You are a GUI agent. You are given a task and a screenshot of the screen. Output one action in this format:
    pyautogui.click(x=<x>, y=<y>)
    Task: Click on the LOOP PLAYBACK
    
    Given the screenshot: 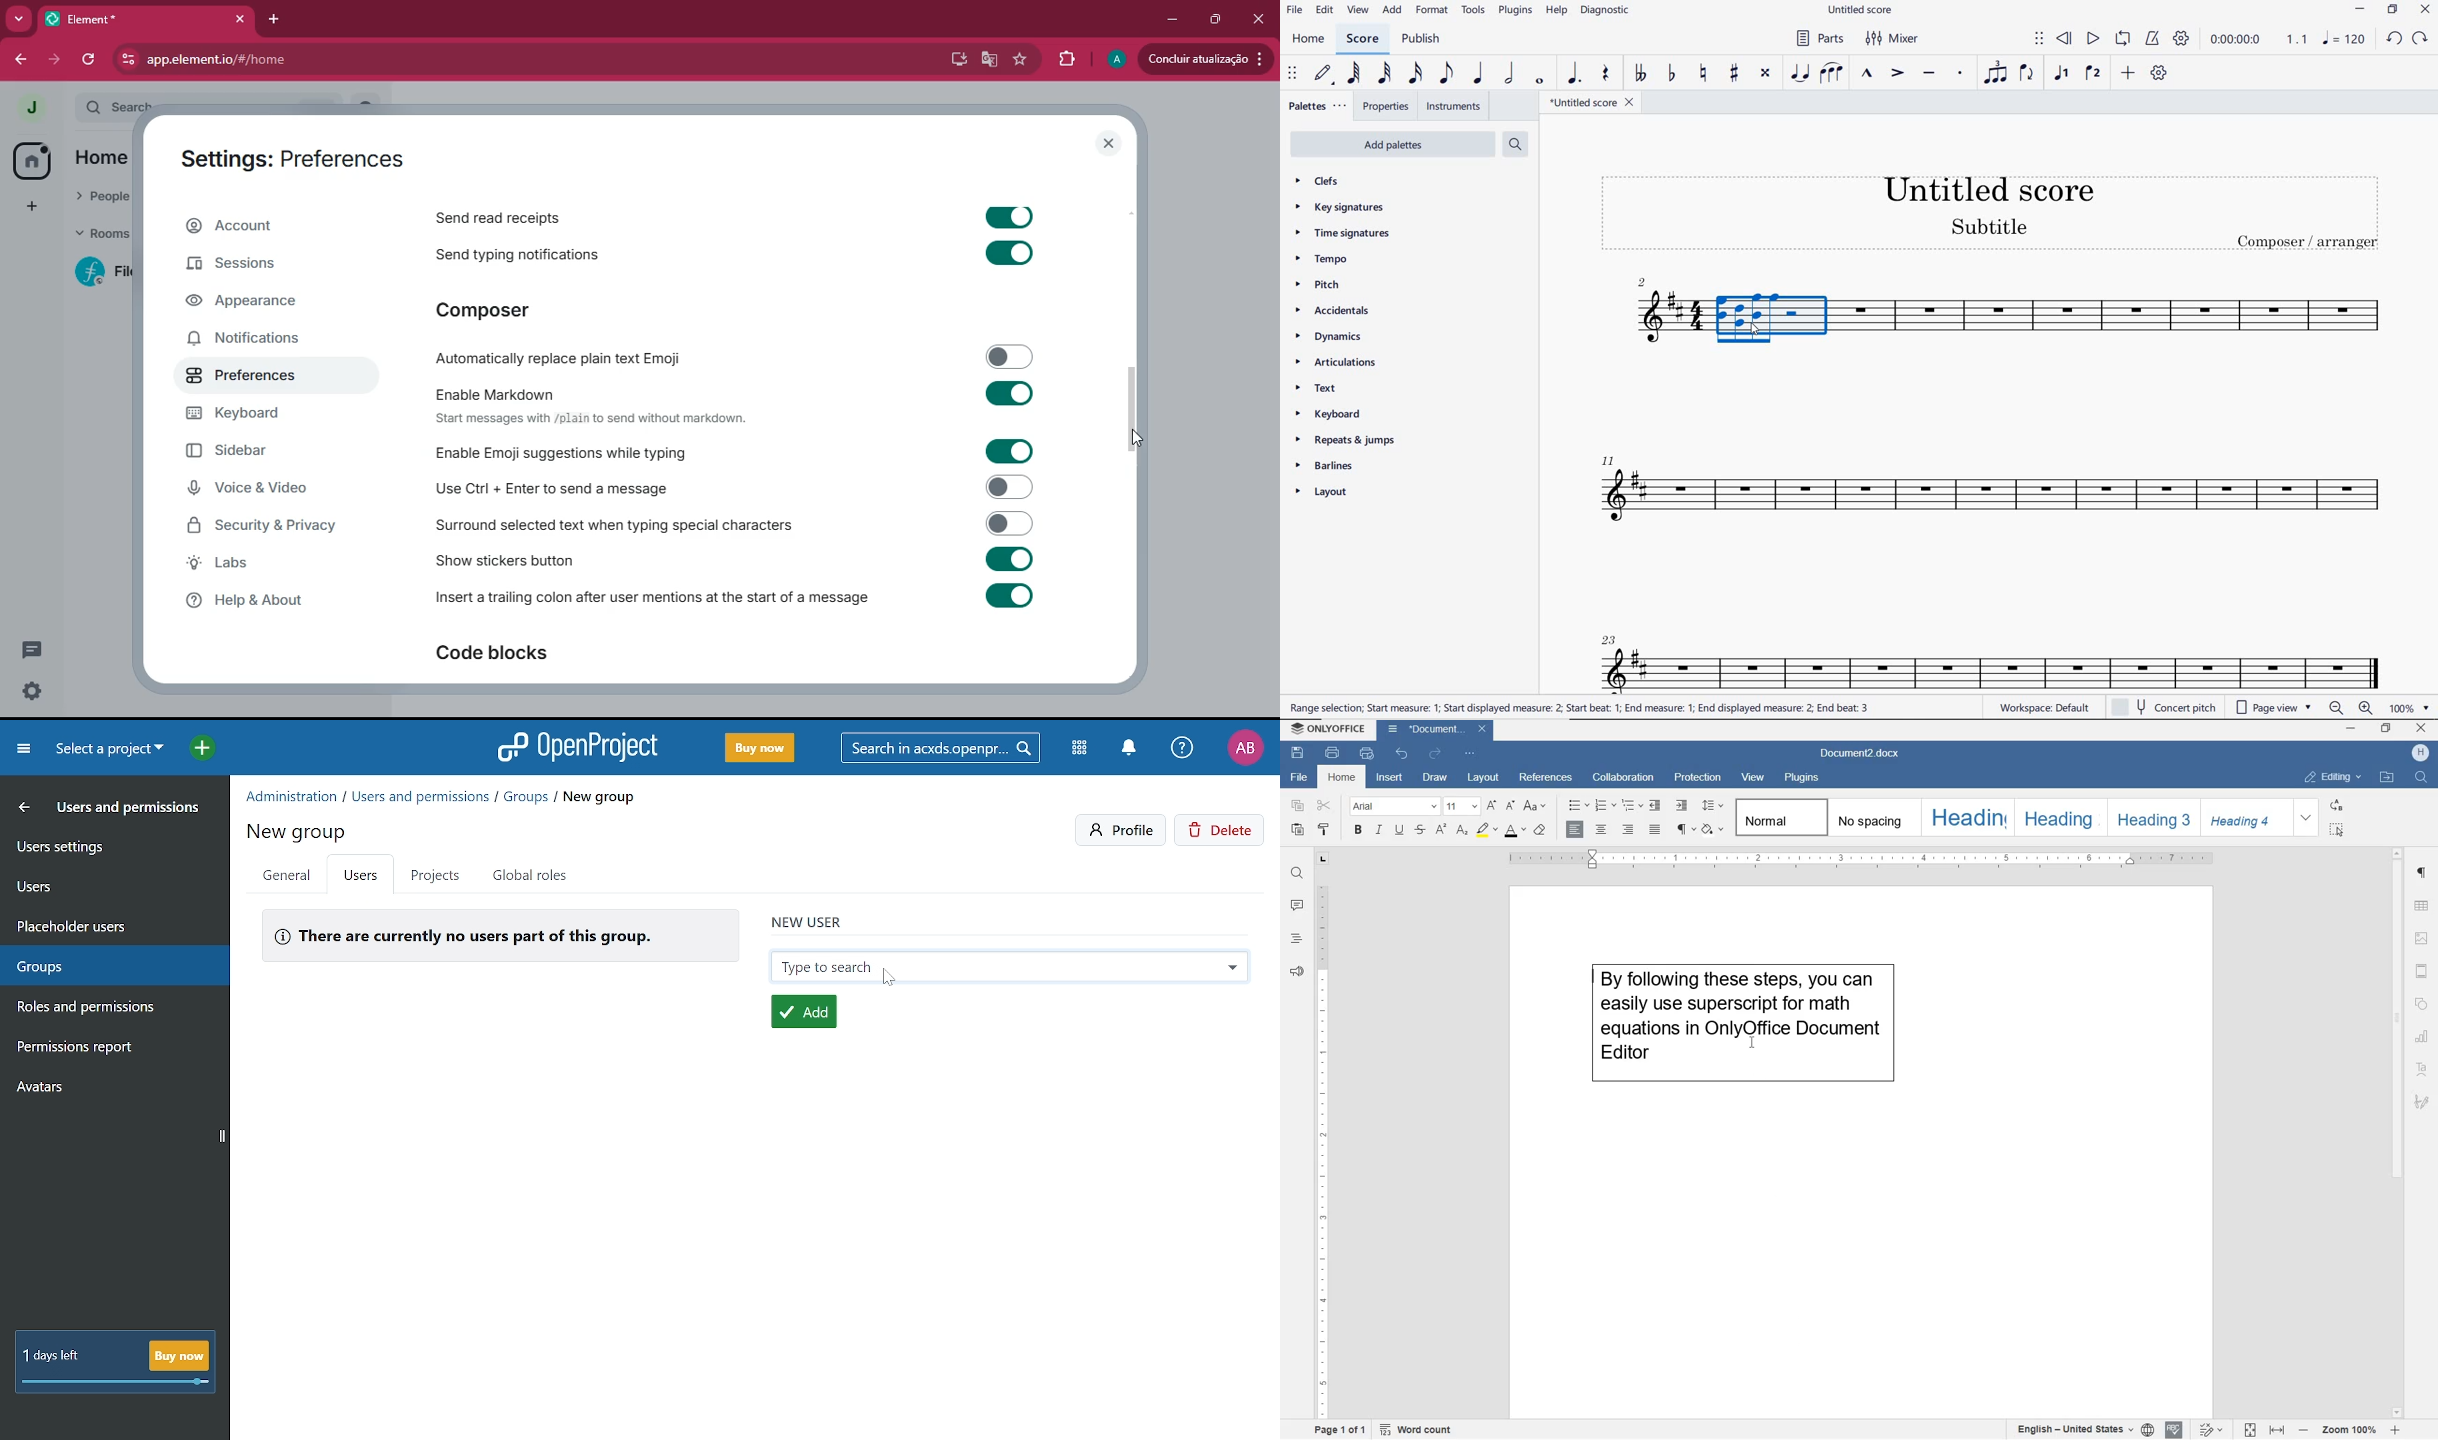 What is the action you would take?
    pyautogui.click(x=2123, y=40)
    